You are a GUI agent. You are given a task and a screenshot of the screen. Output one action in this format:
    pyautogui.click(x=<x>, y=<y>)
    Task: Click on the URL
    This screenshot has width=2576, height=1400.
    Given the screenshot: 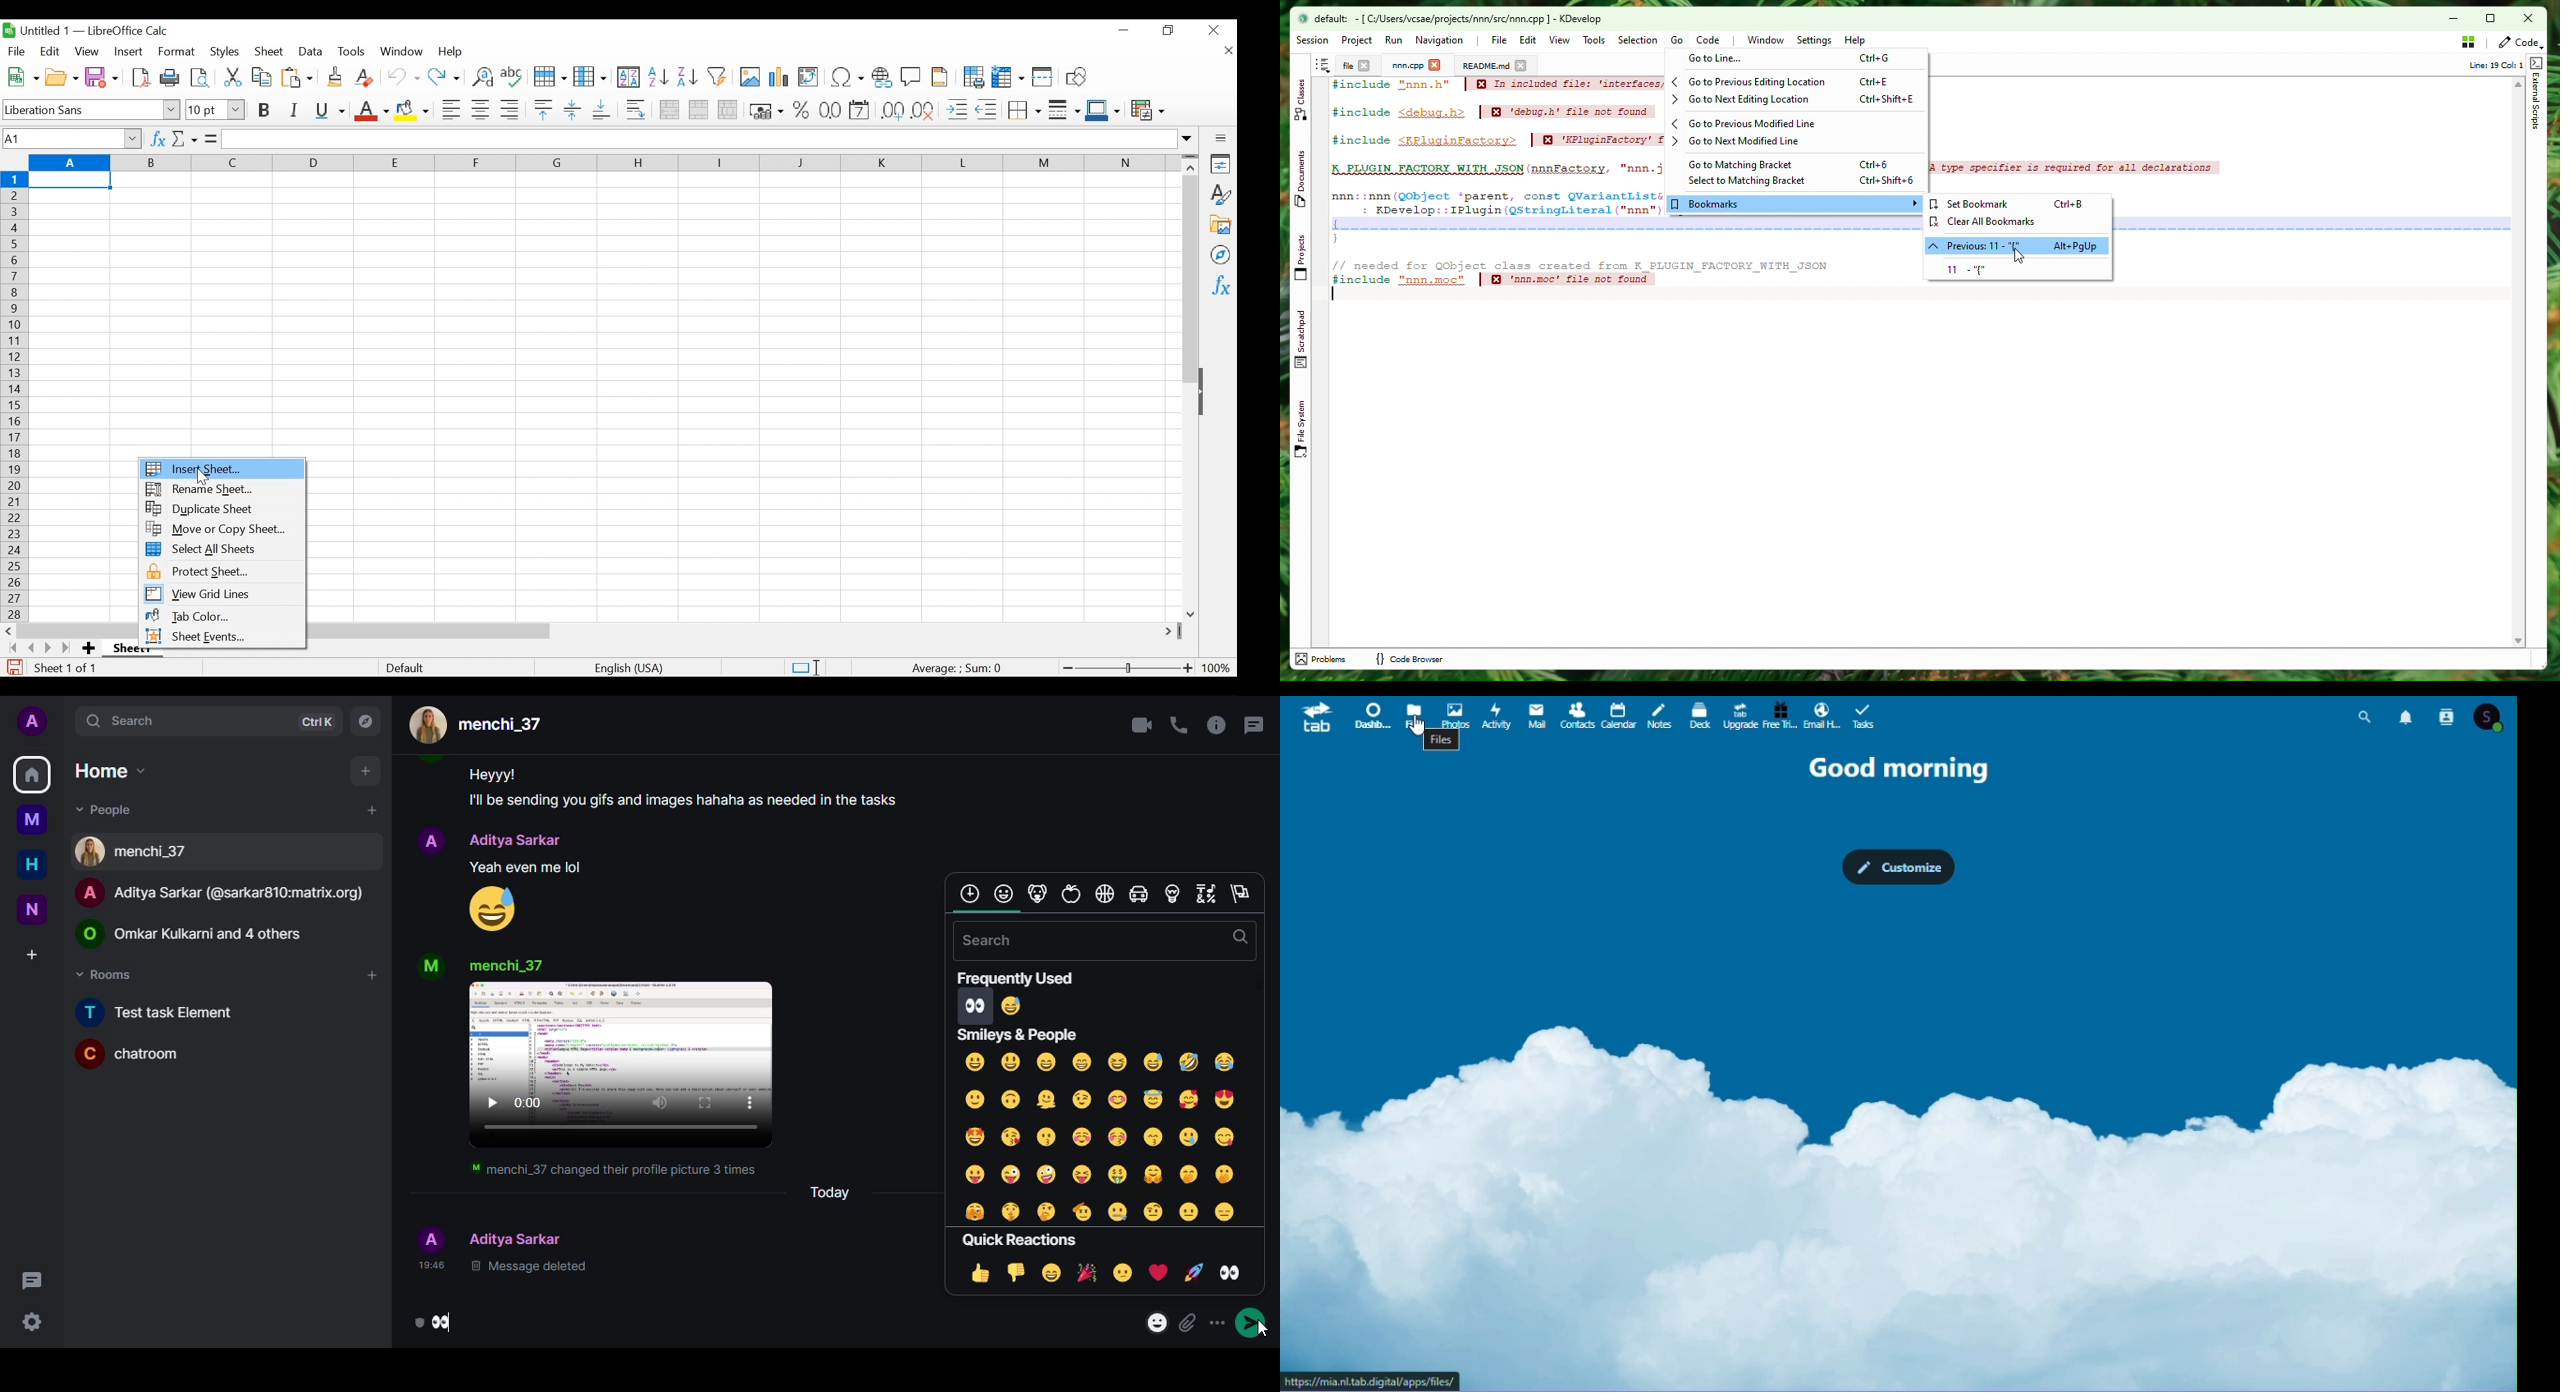 What is the action you would take?
    pyautogui.click(x=1371, y=1381)
    